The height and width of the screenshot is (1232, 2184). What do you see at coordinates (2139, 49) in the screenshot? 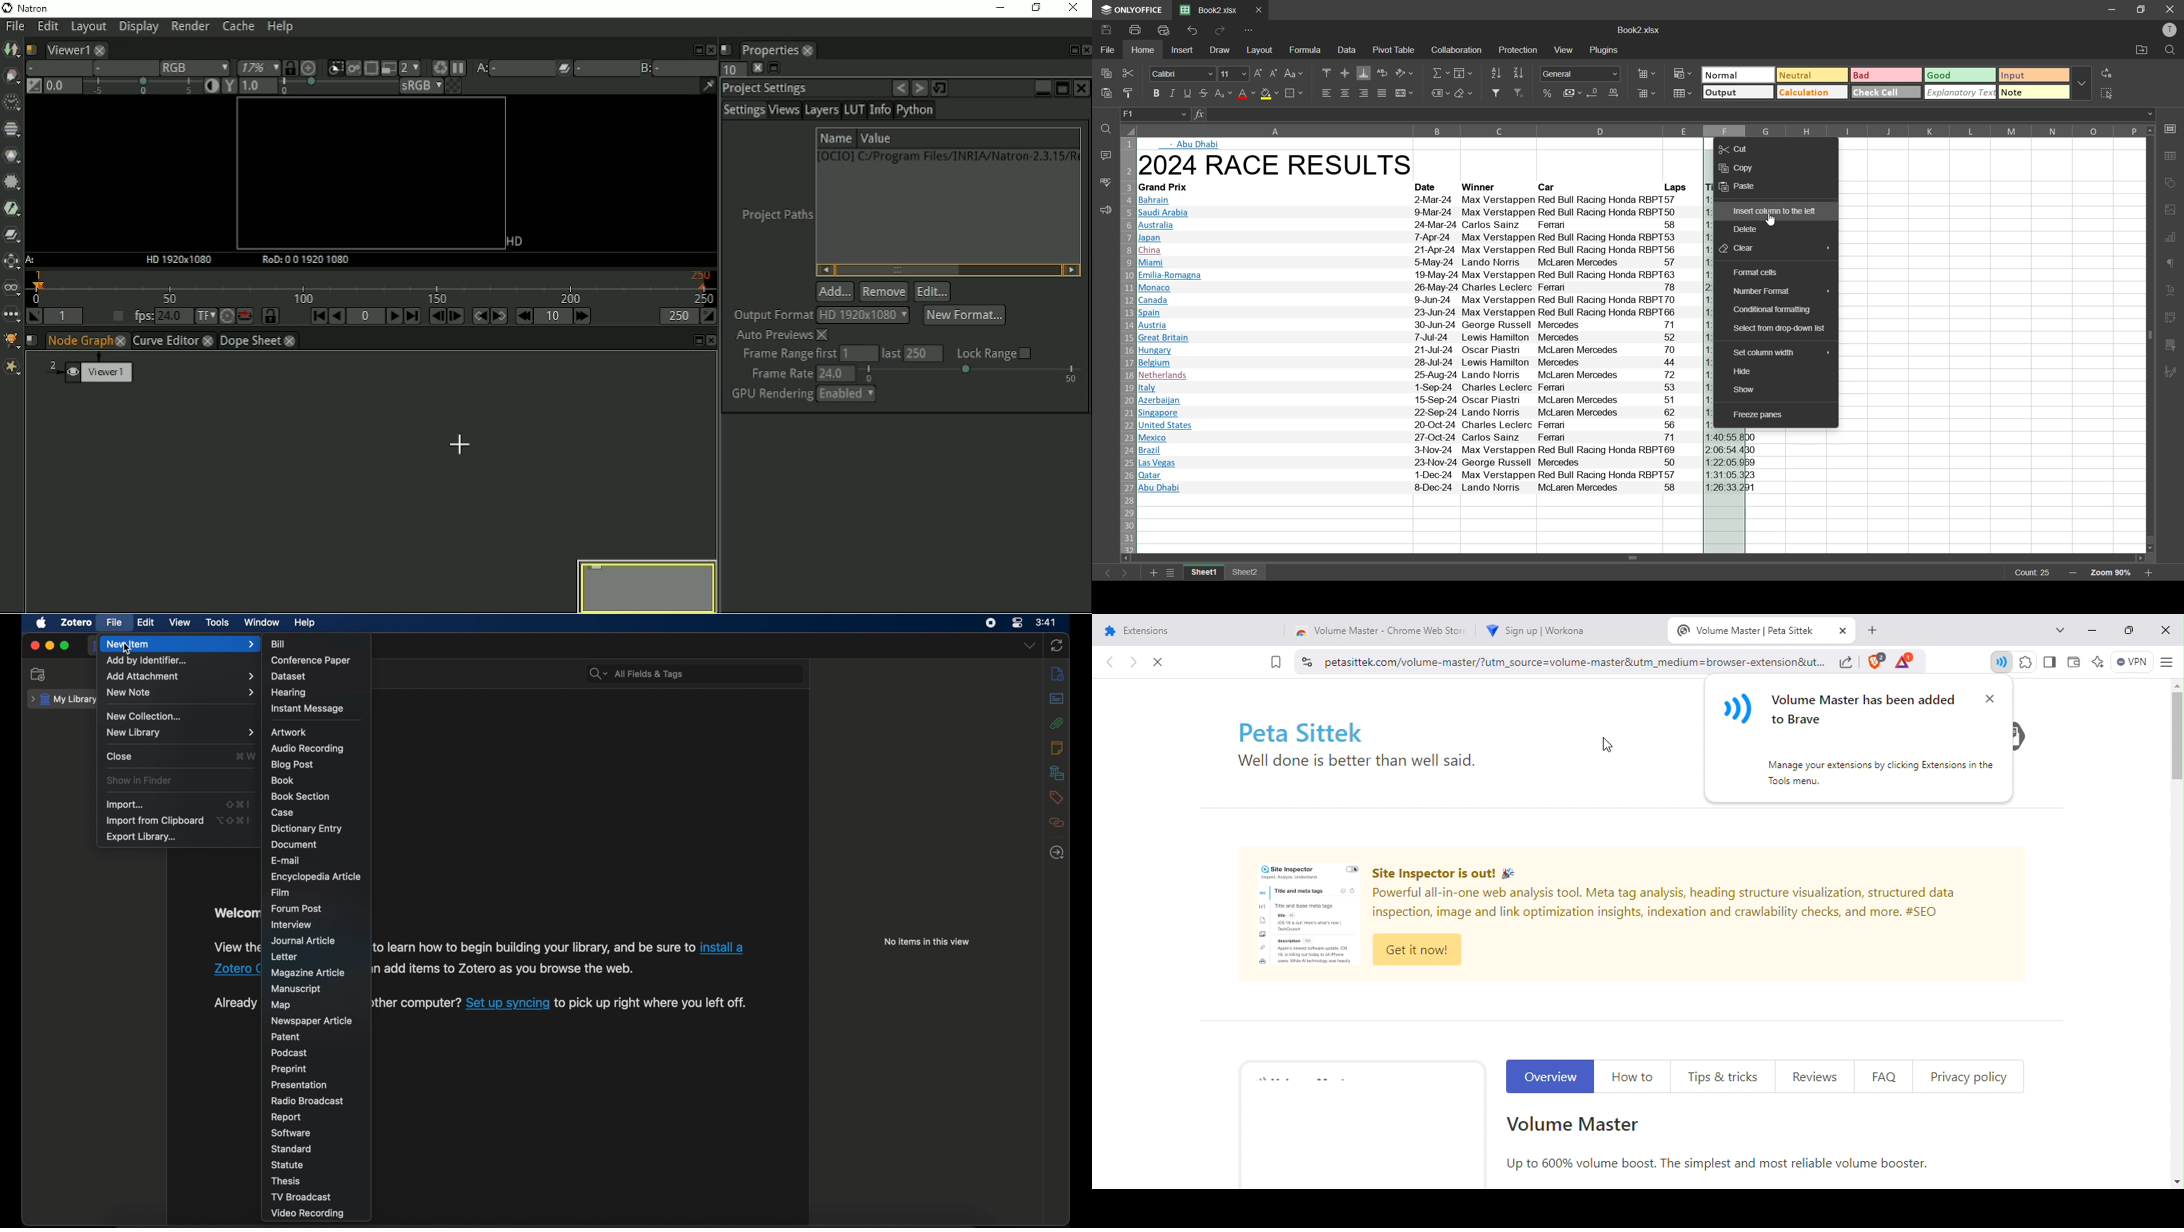
I see `open location` at bounding box center [2139, 49].